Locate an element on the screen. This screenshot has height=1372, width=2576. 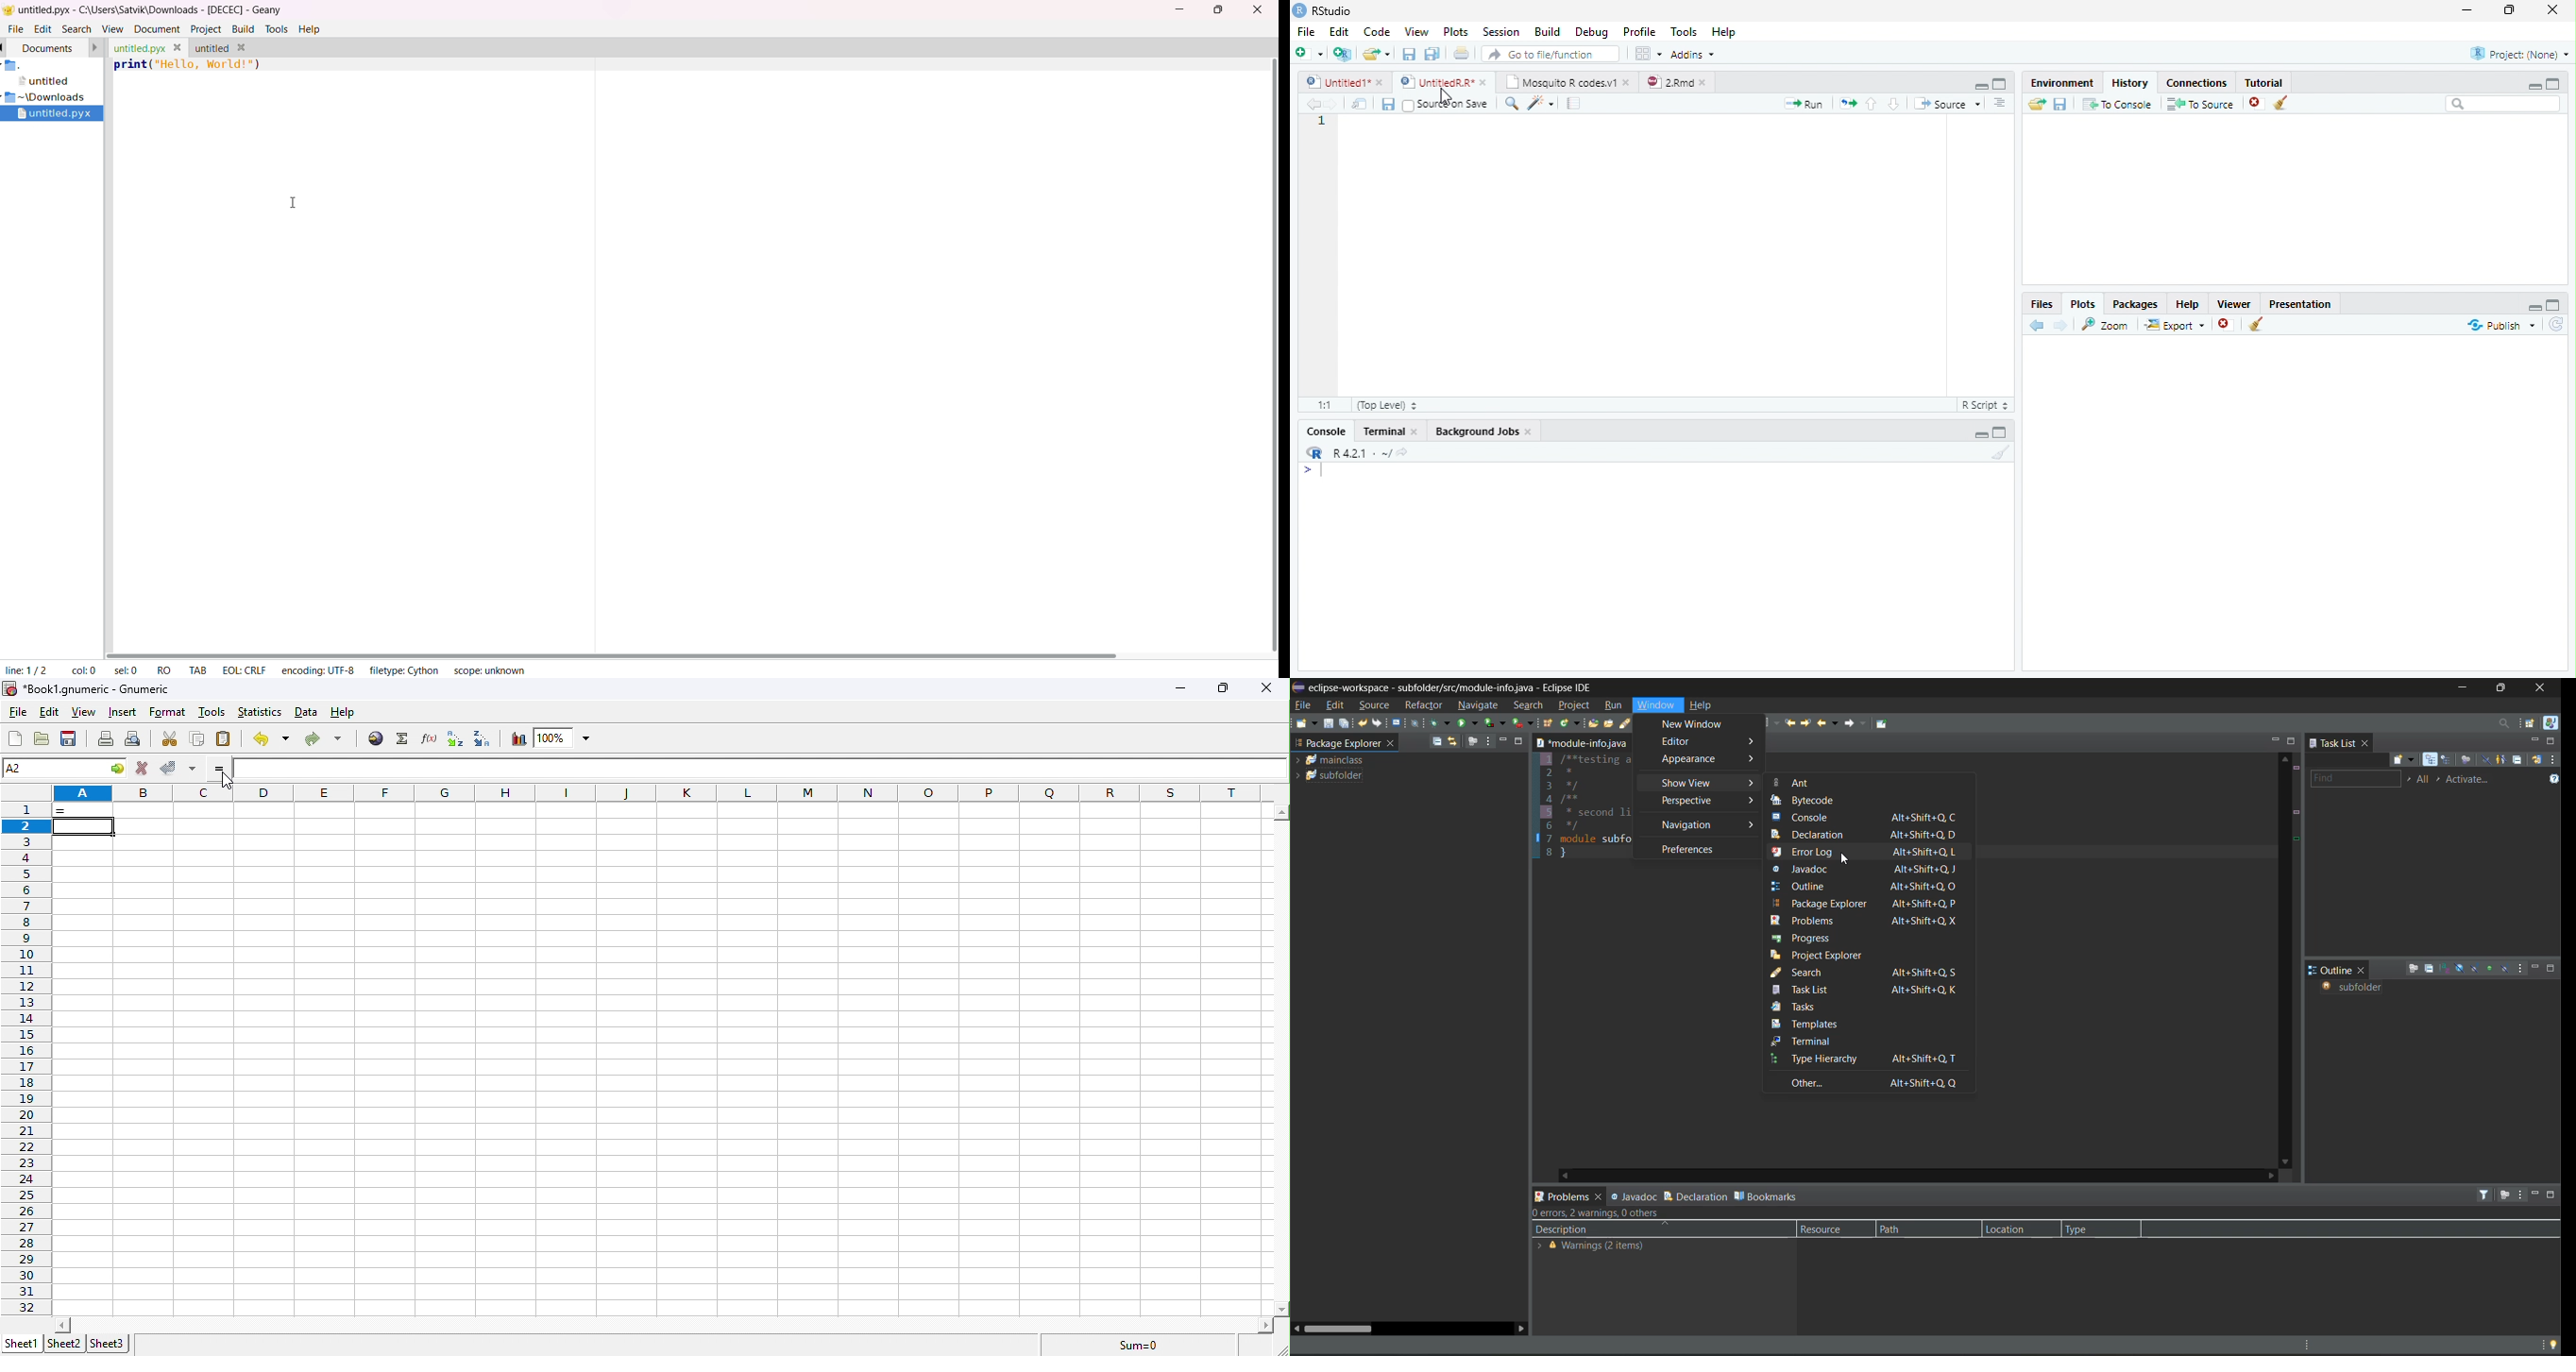
Mouse Cursor is located at coordinates (1444, 98).